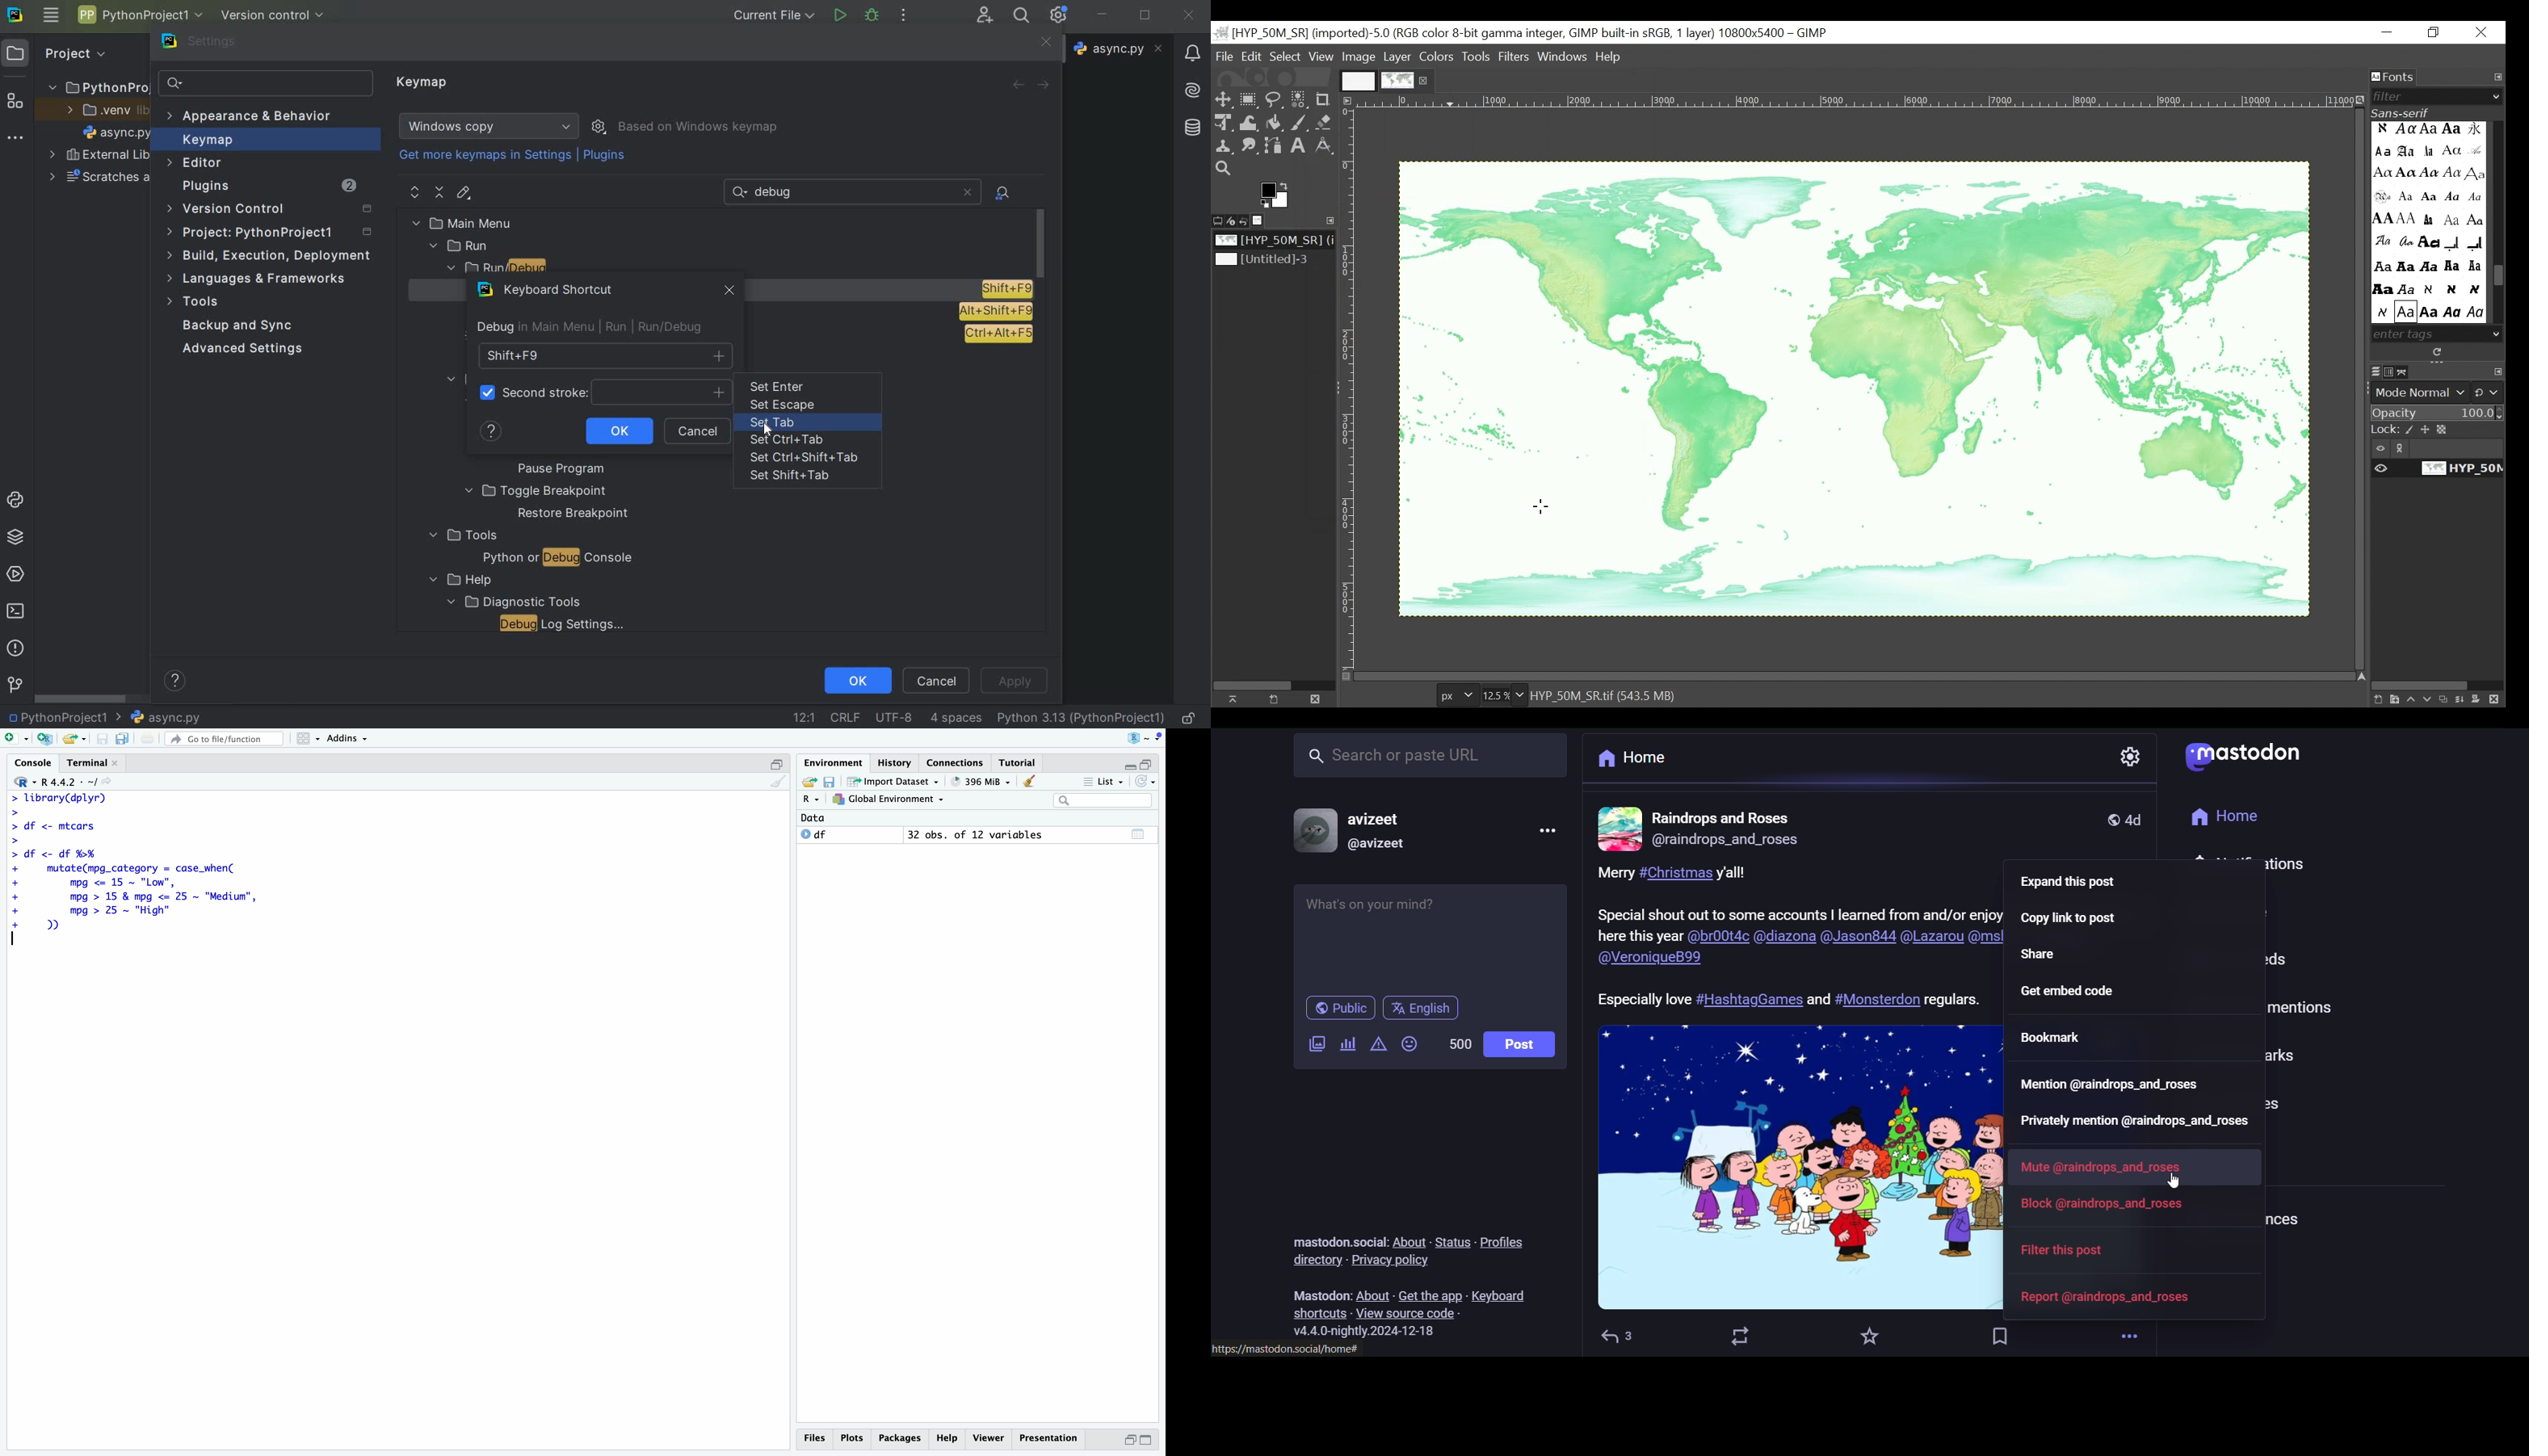  Describe the element at coordinates (206, 142) in the screenshot. I see `keymap` at that location.